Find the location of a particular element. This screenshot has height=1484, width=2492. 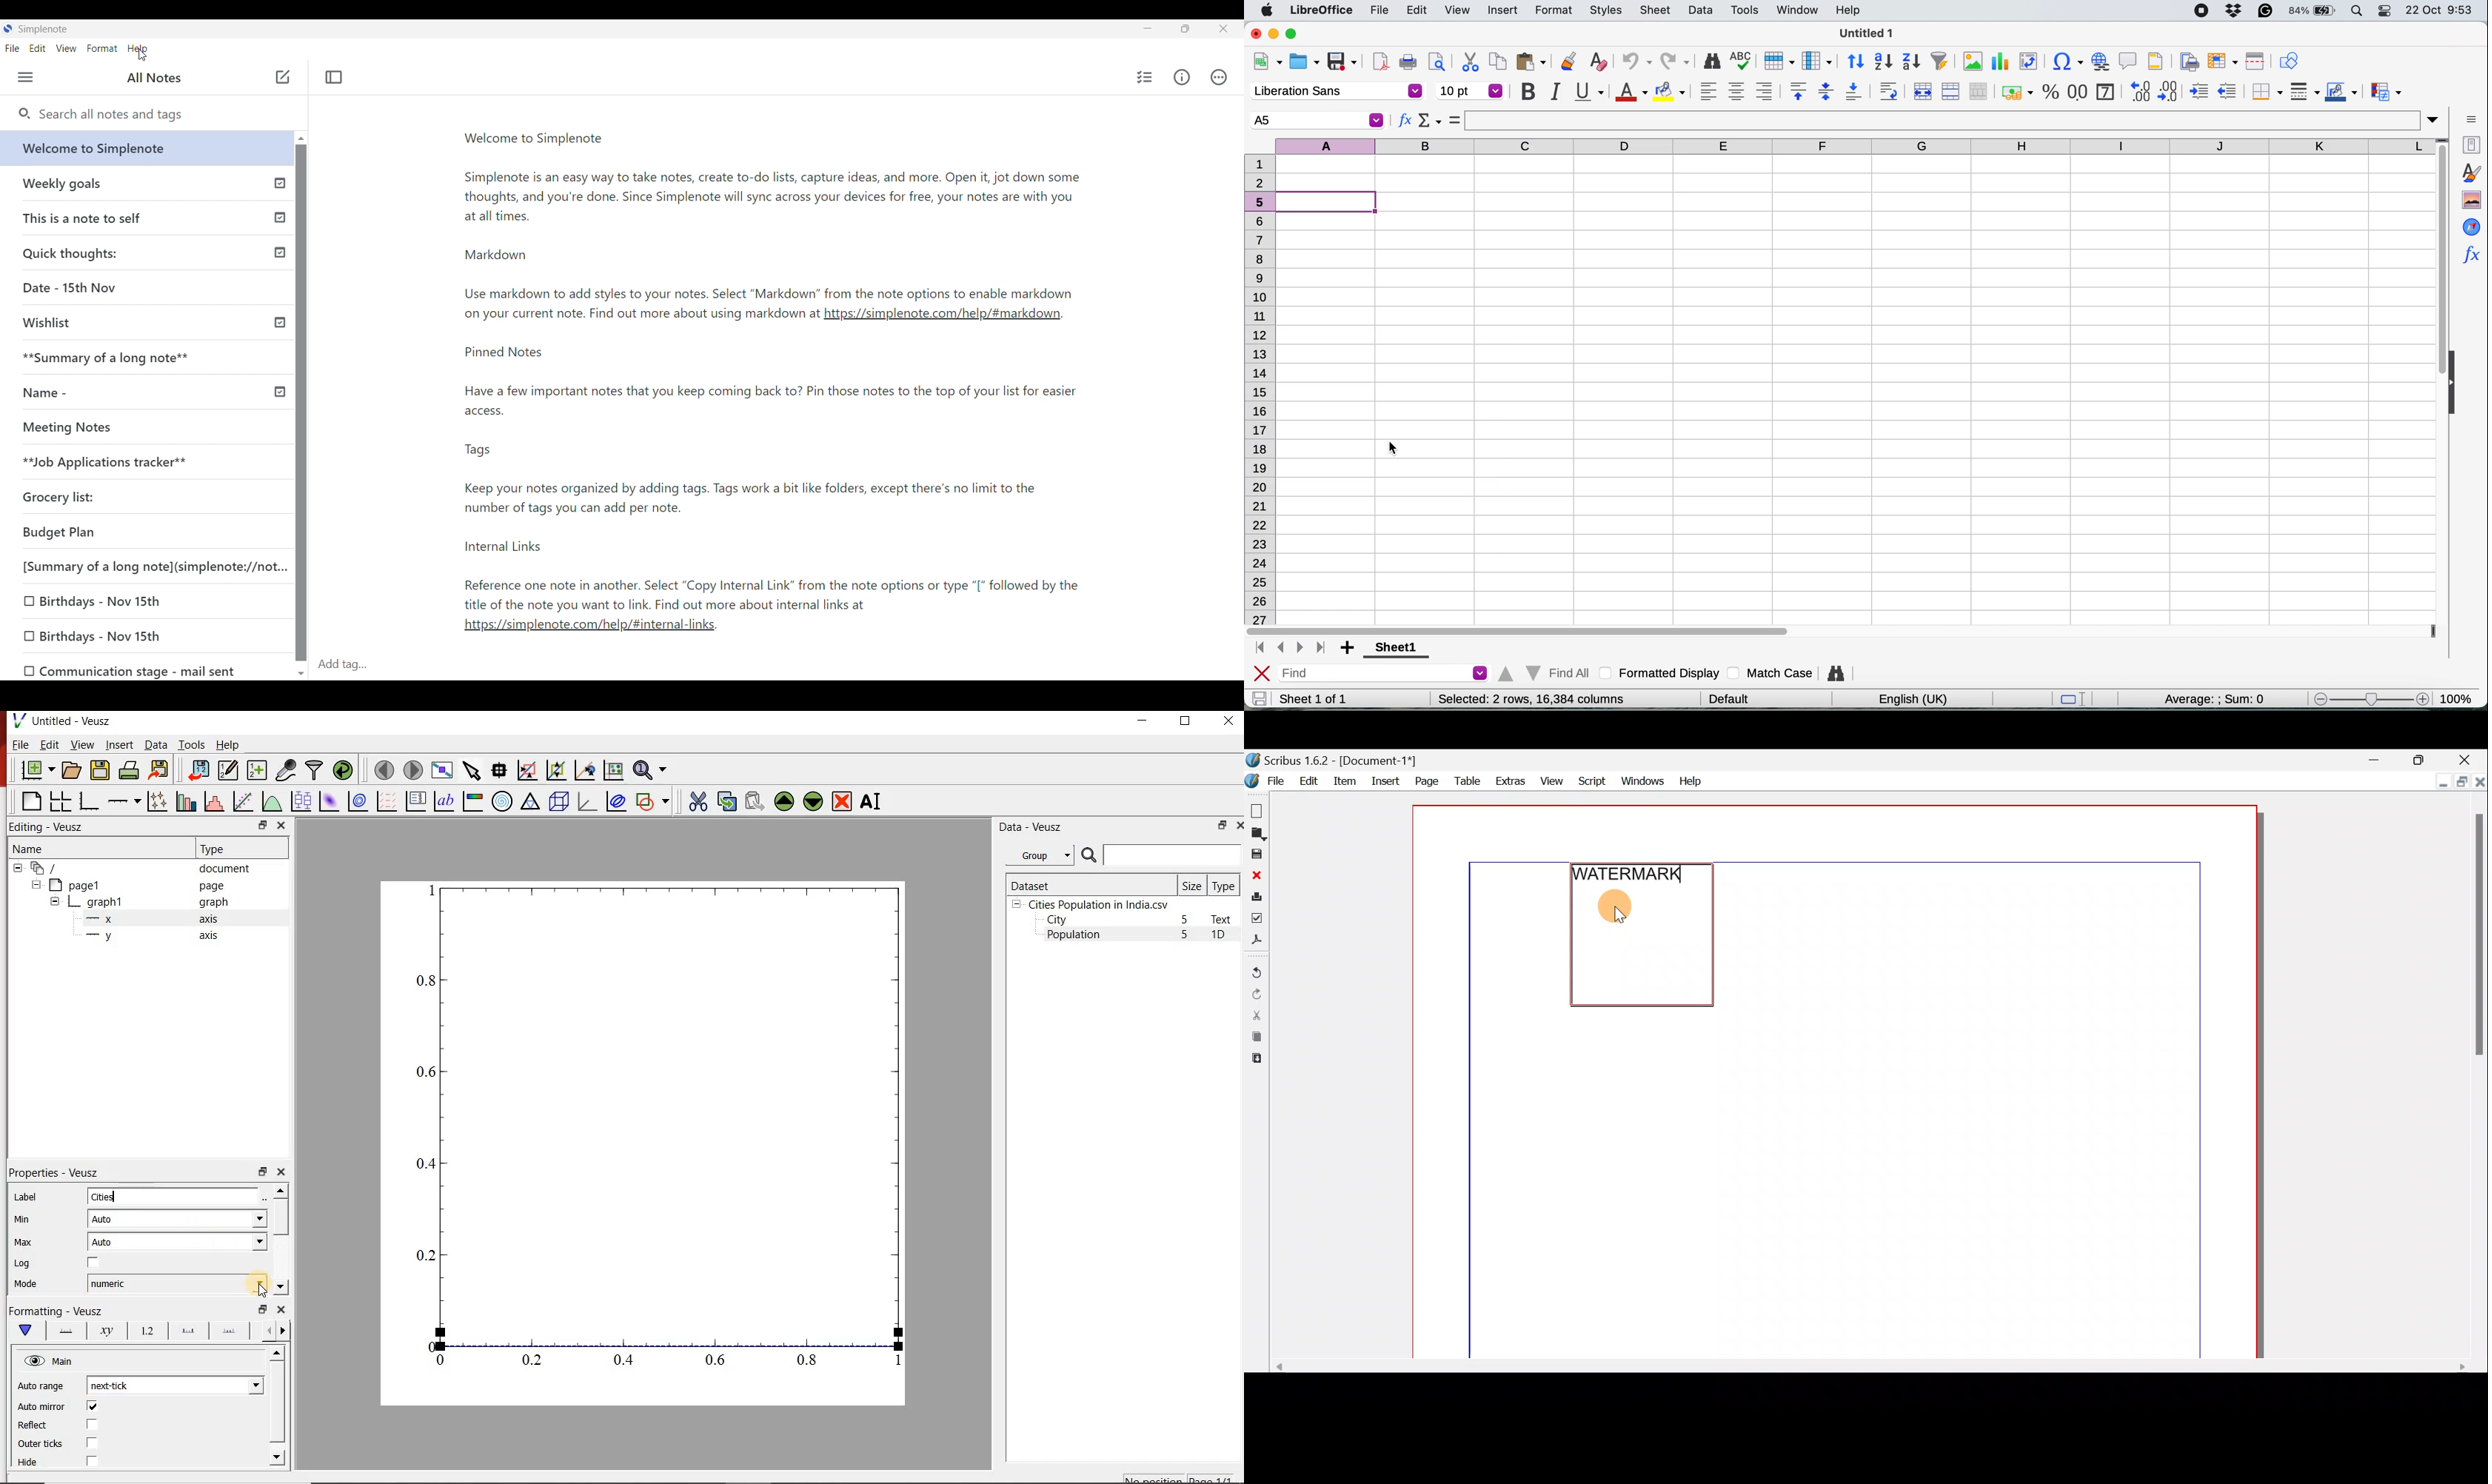

View menu is located at coordinates (66, 49).